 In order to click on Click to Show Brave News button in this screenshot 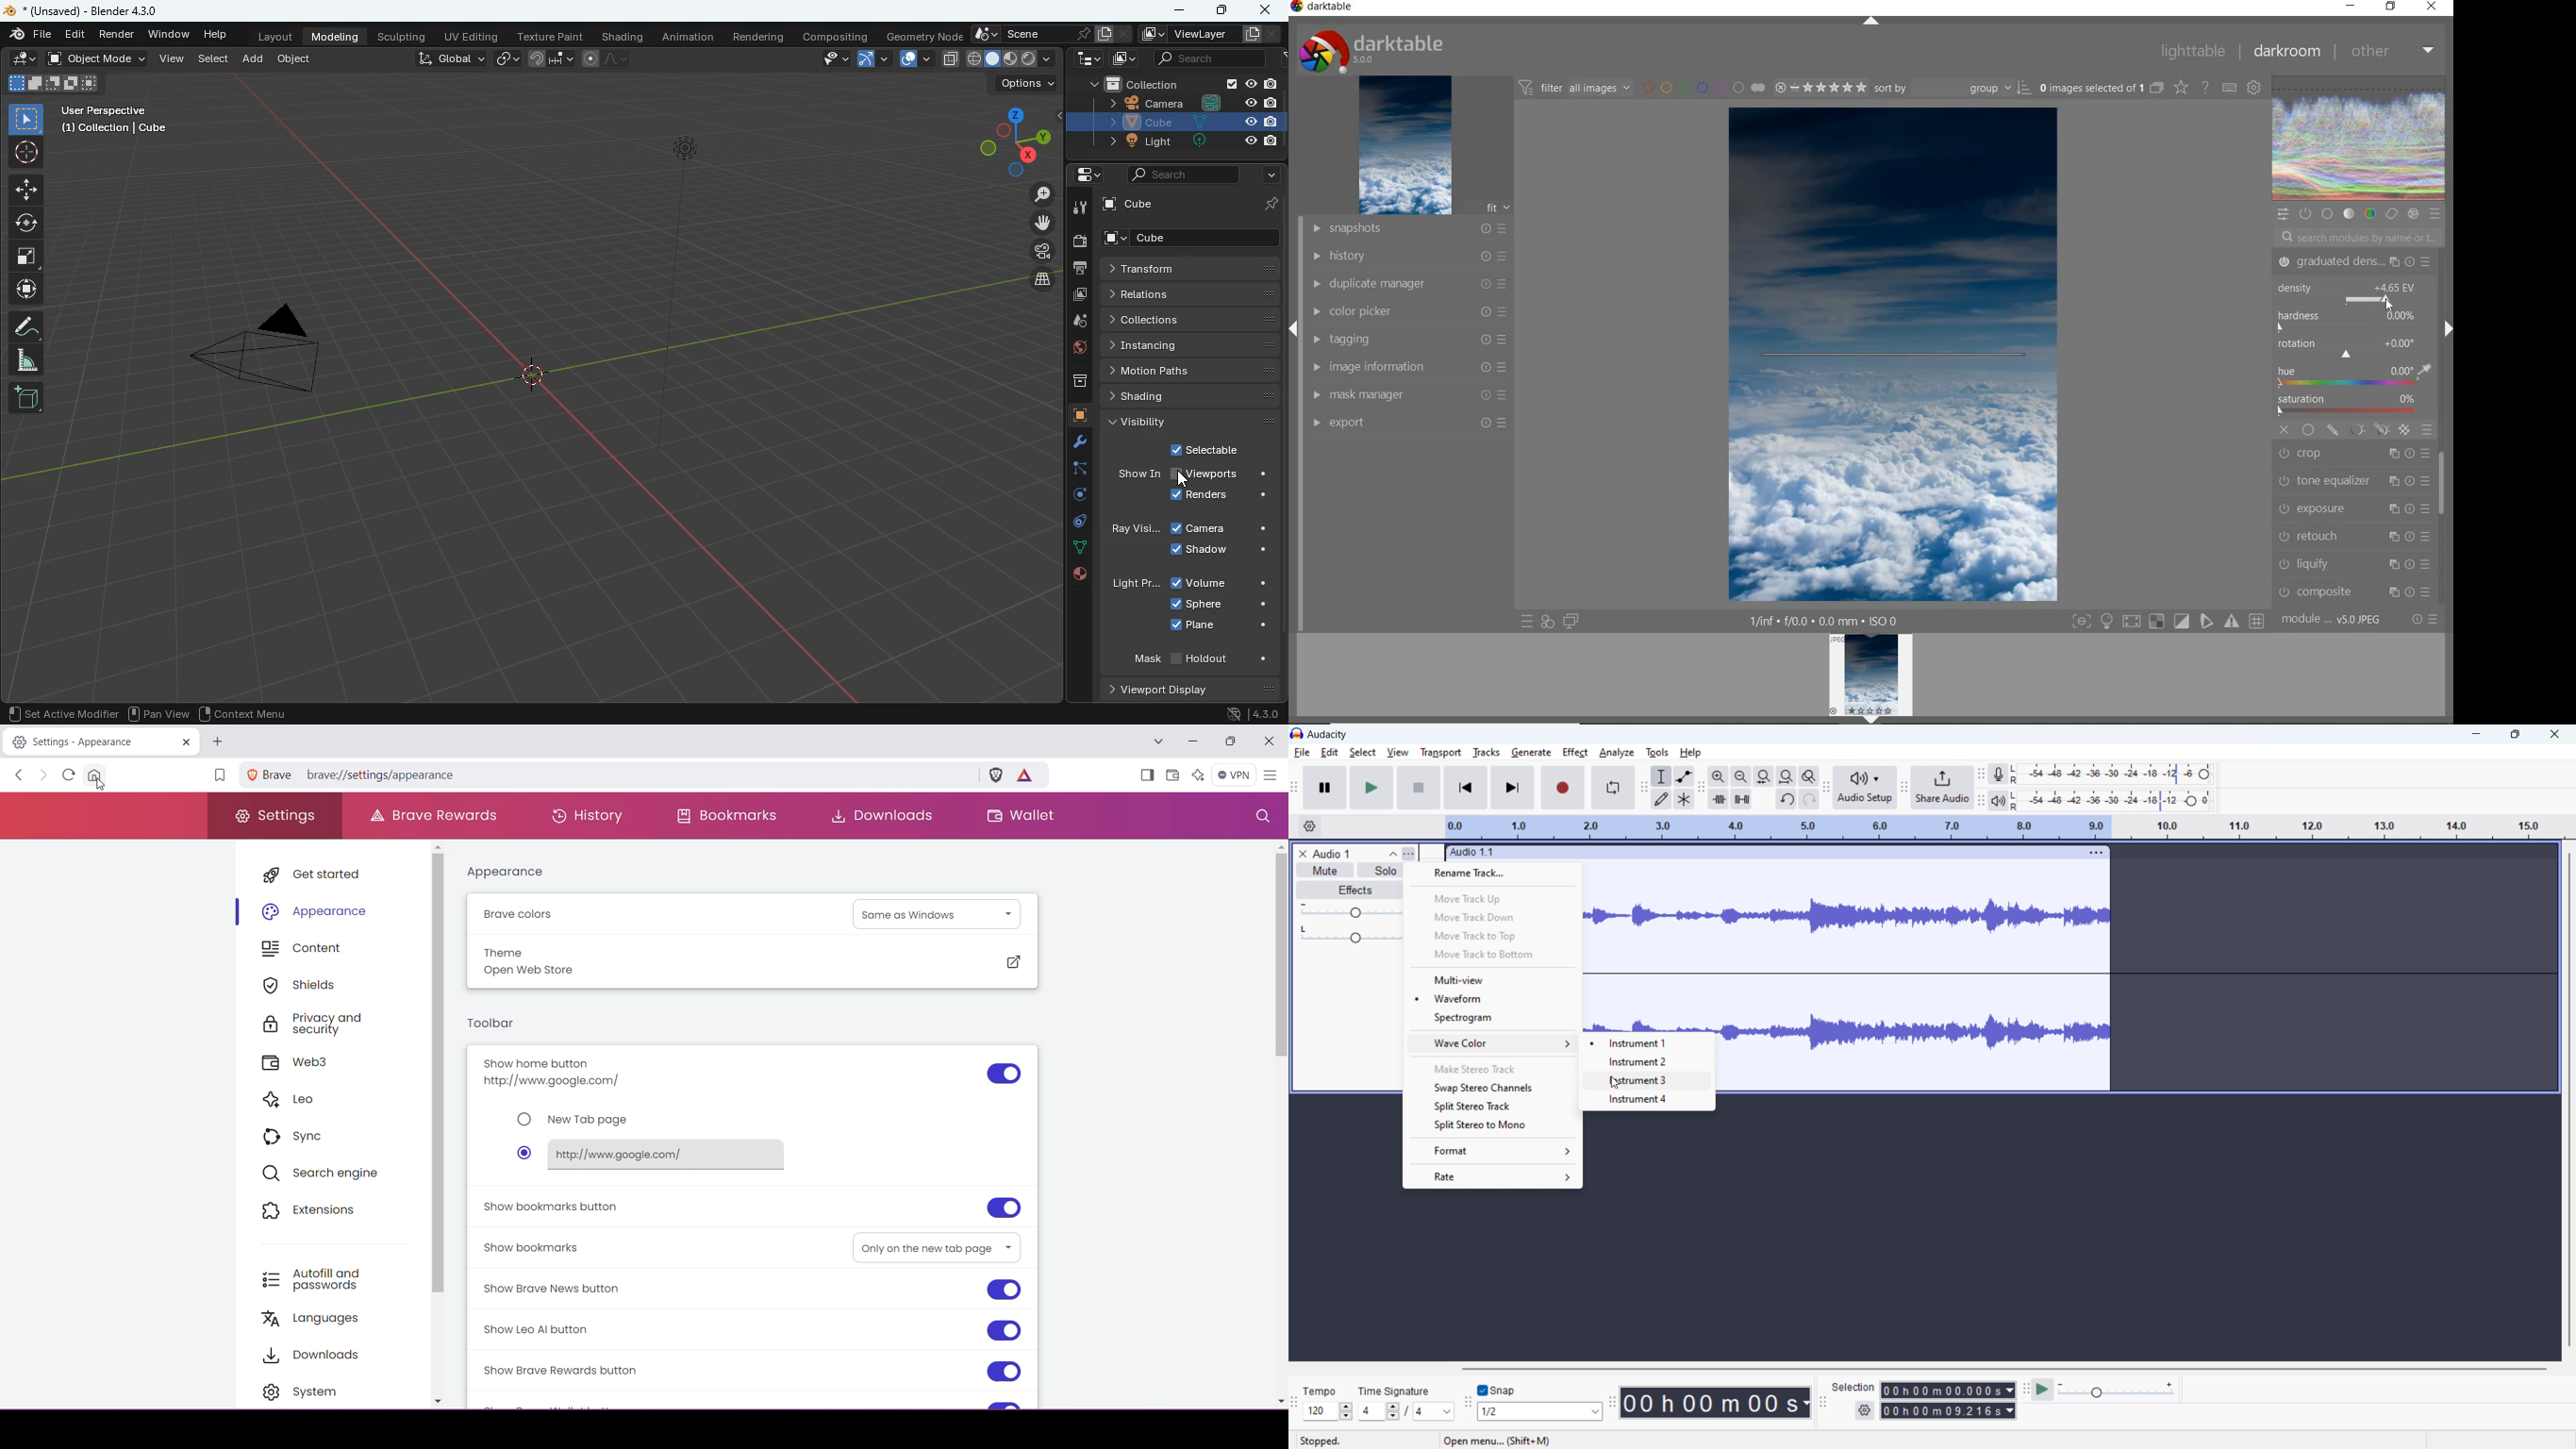, I will do `click(1005, 1291)`.